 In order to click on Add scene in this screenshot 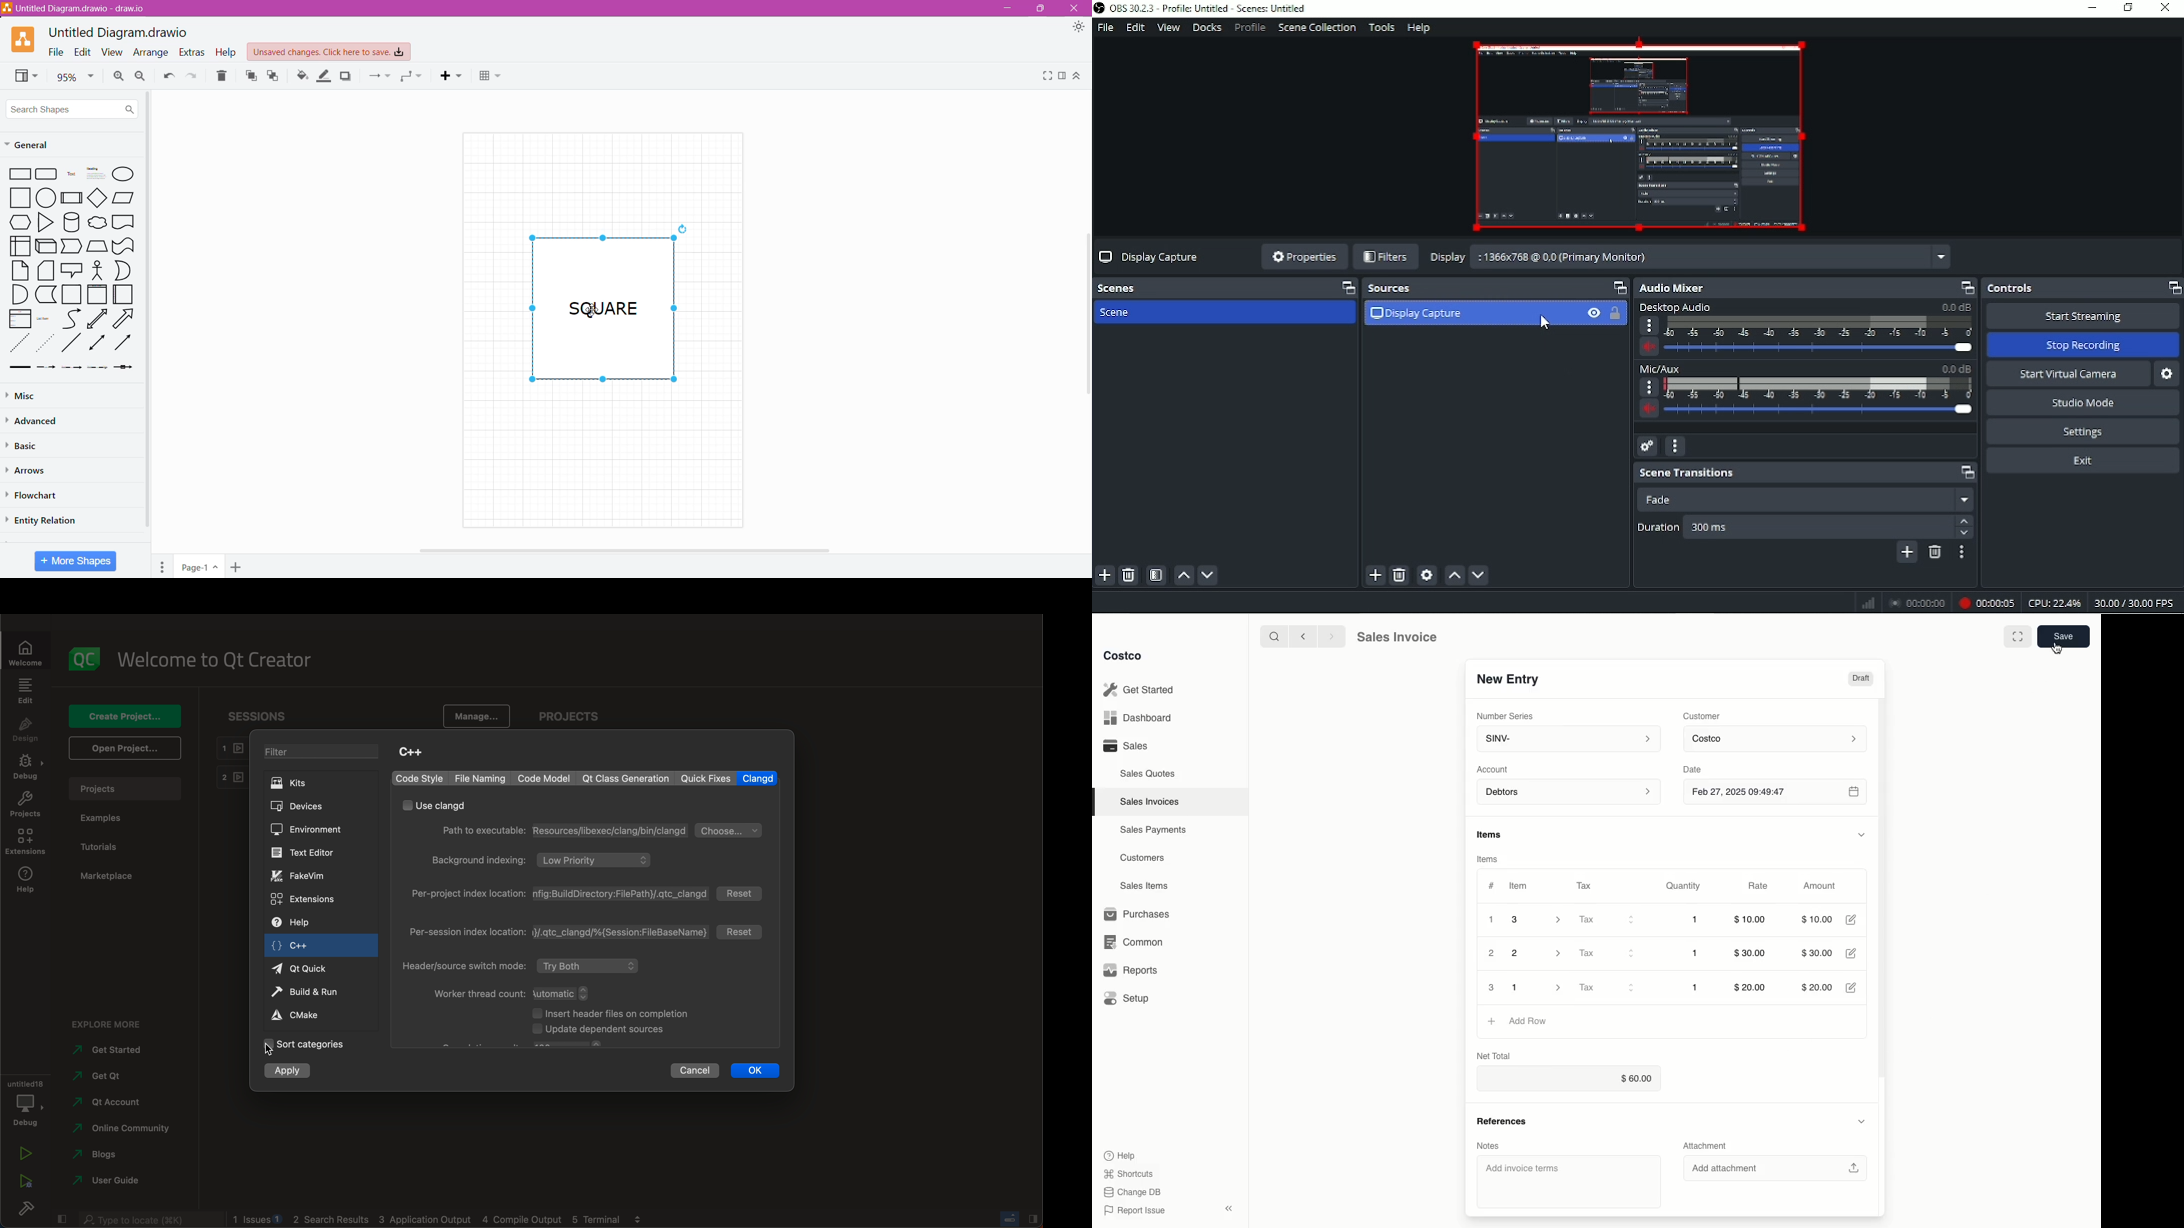, I will do `click(1104, 576)`.